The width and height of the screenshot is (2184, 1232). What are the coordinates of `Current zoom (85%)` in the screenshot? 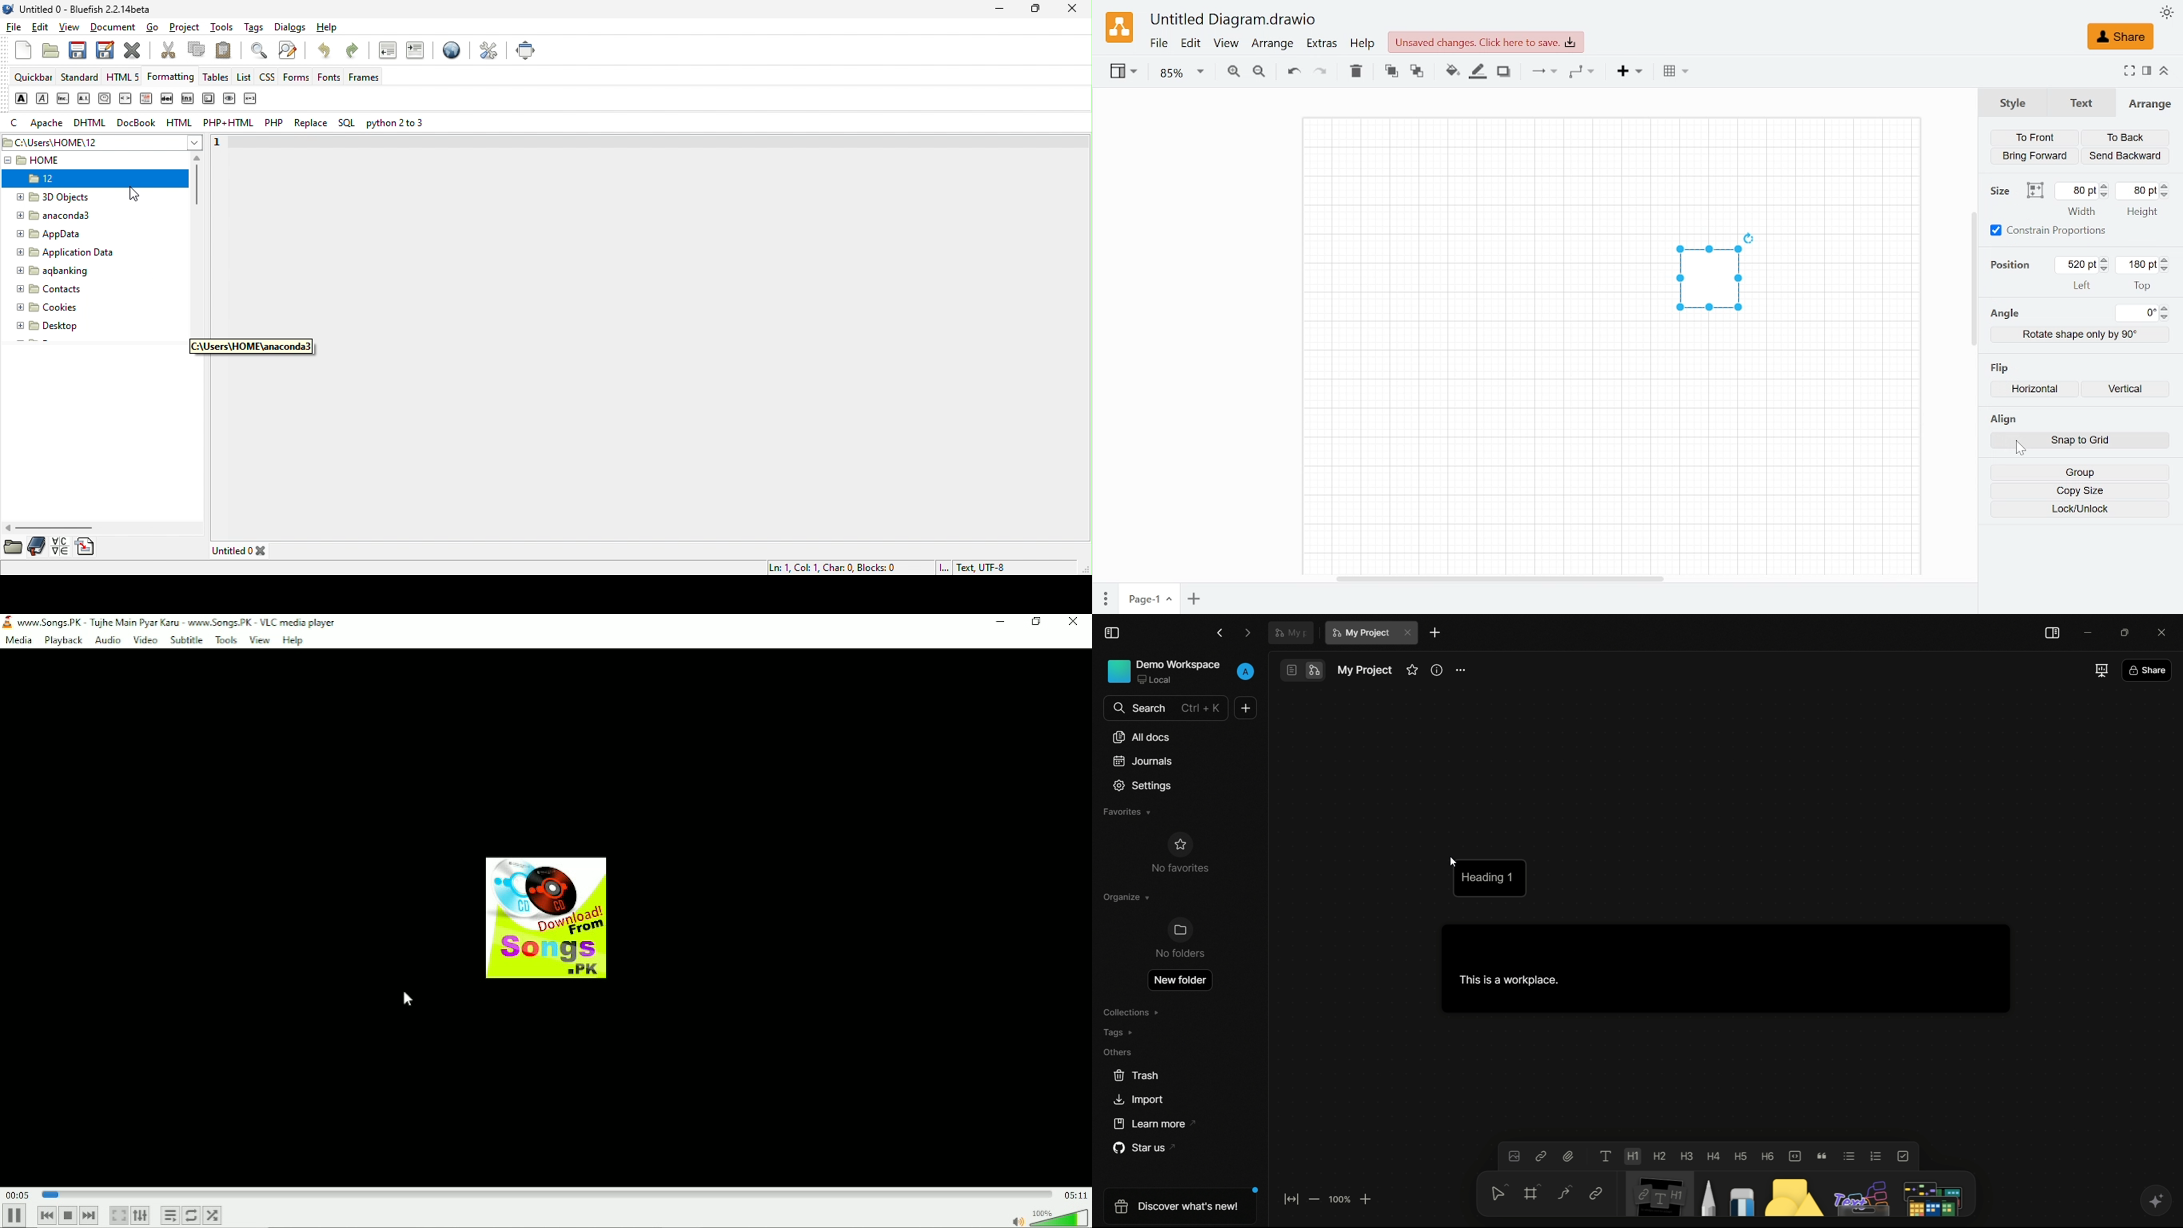 It's located at (1182, 72).